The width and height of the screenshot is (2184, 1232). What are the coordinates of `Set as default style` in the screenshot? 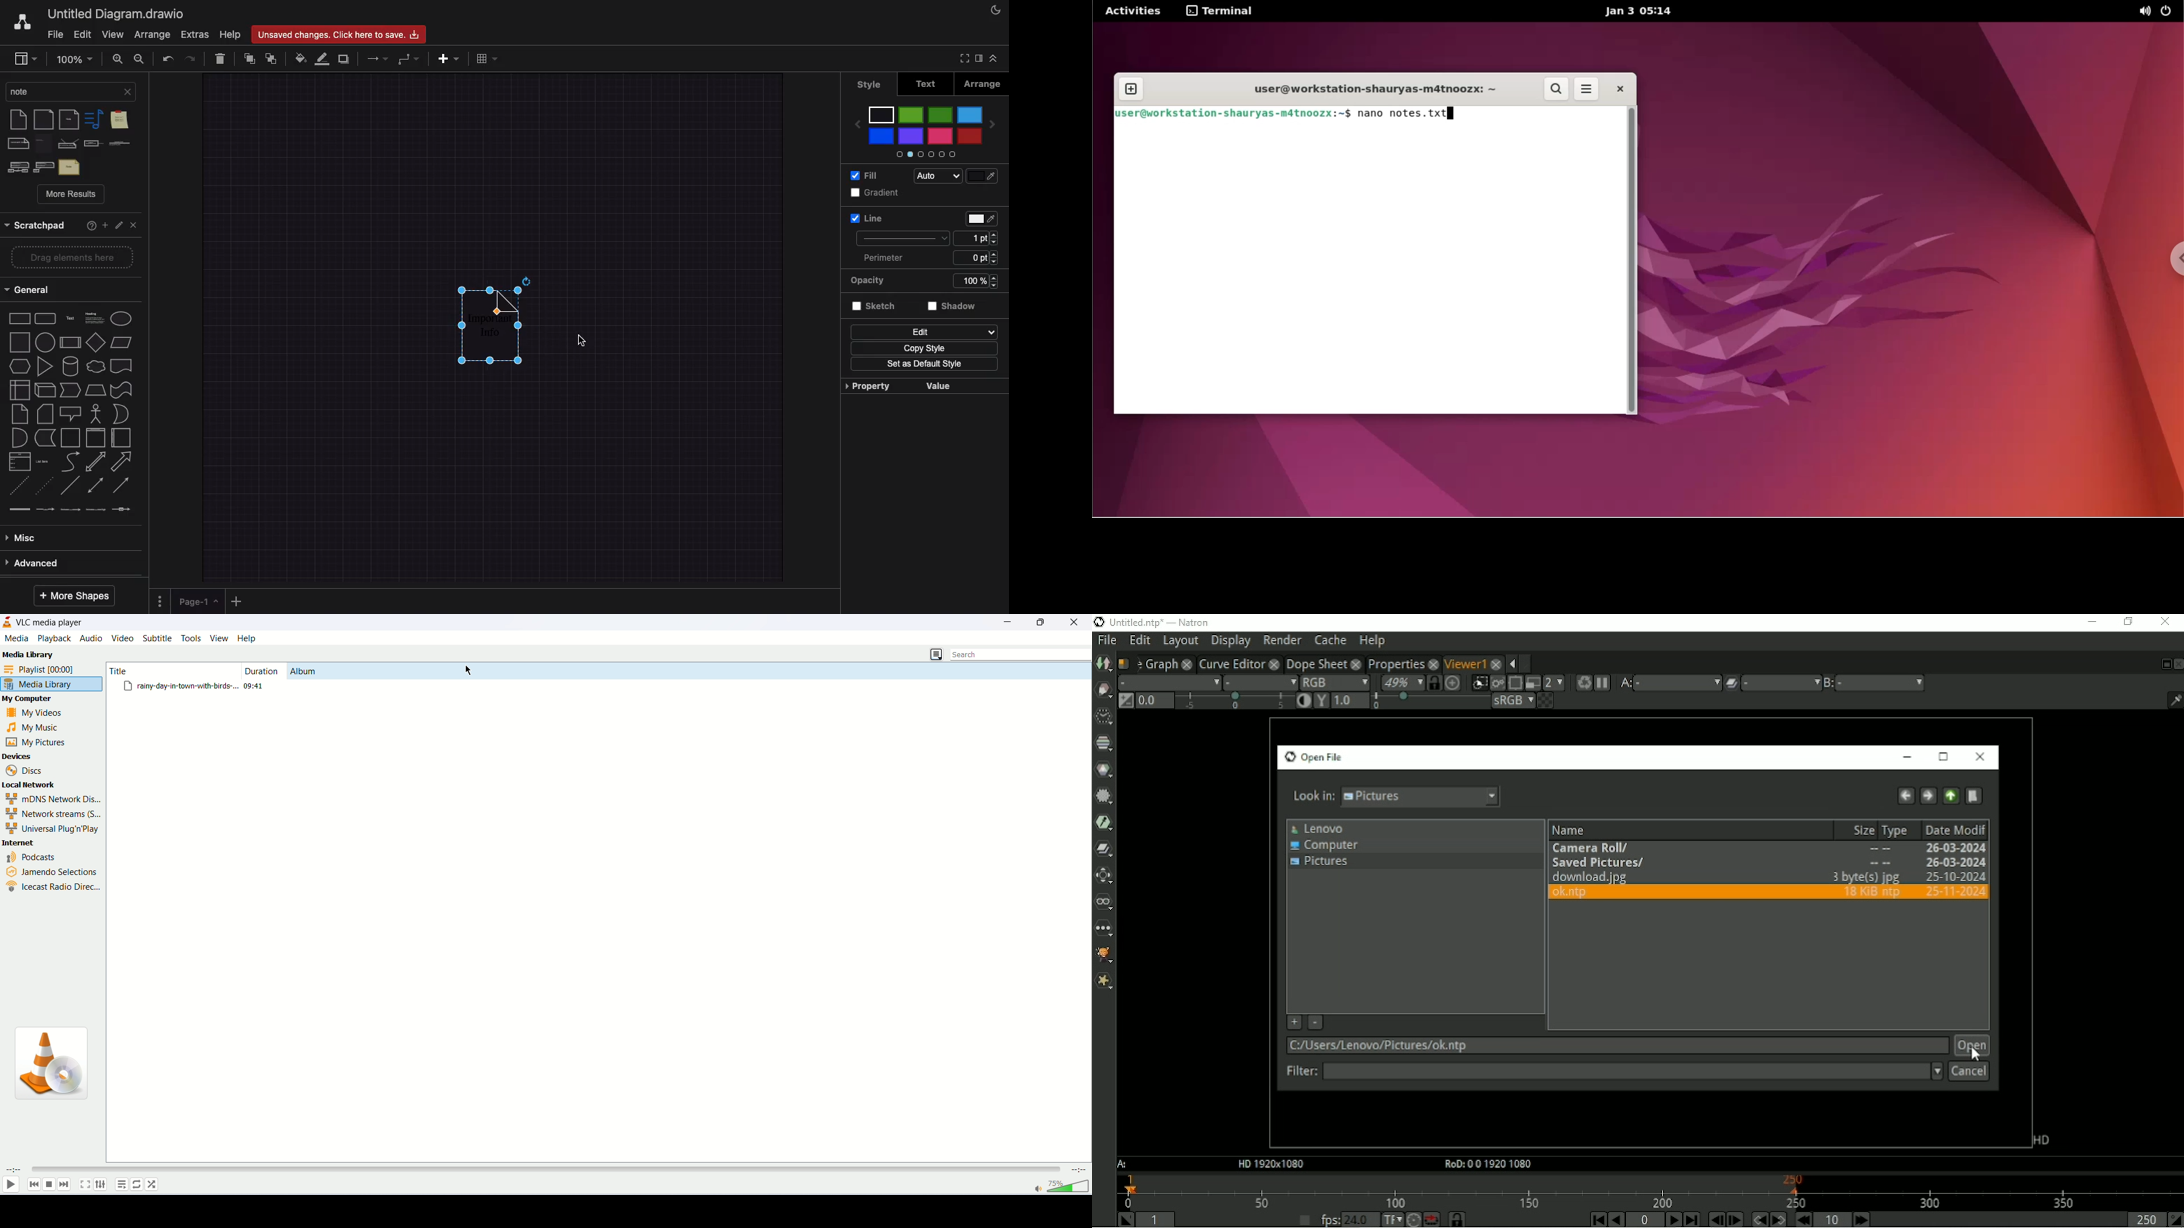 It's located at (925, 366).